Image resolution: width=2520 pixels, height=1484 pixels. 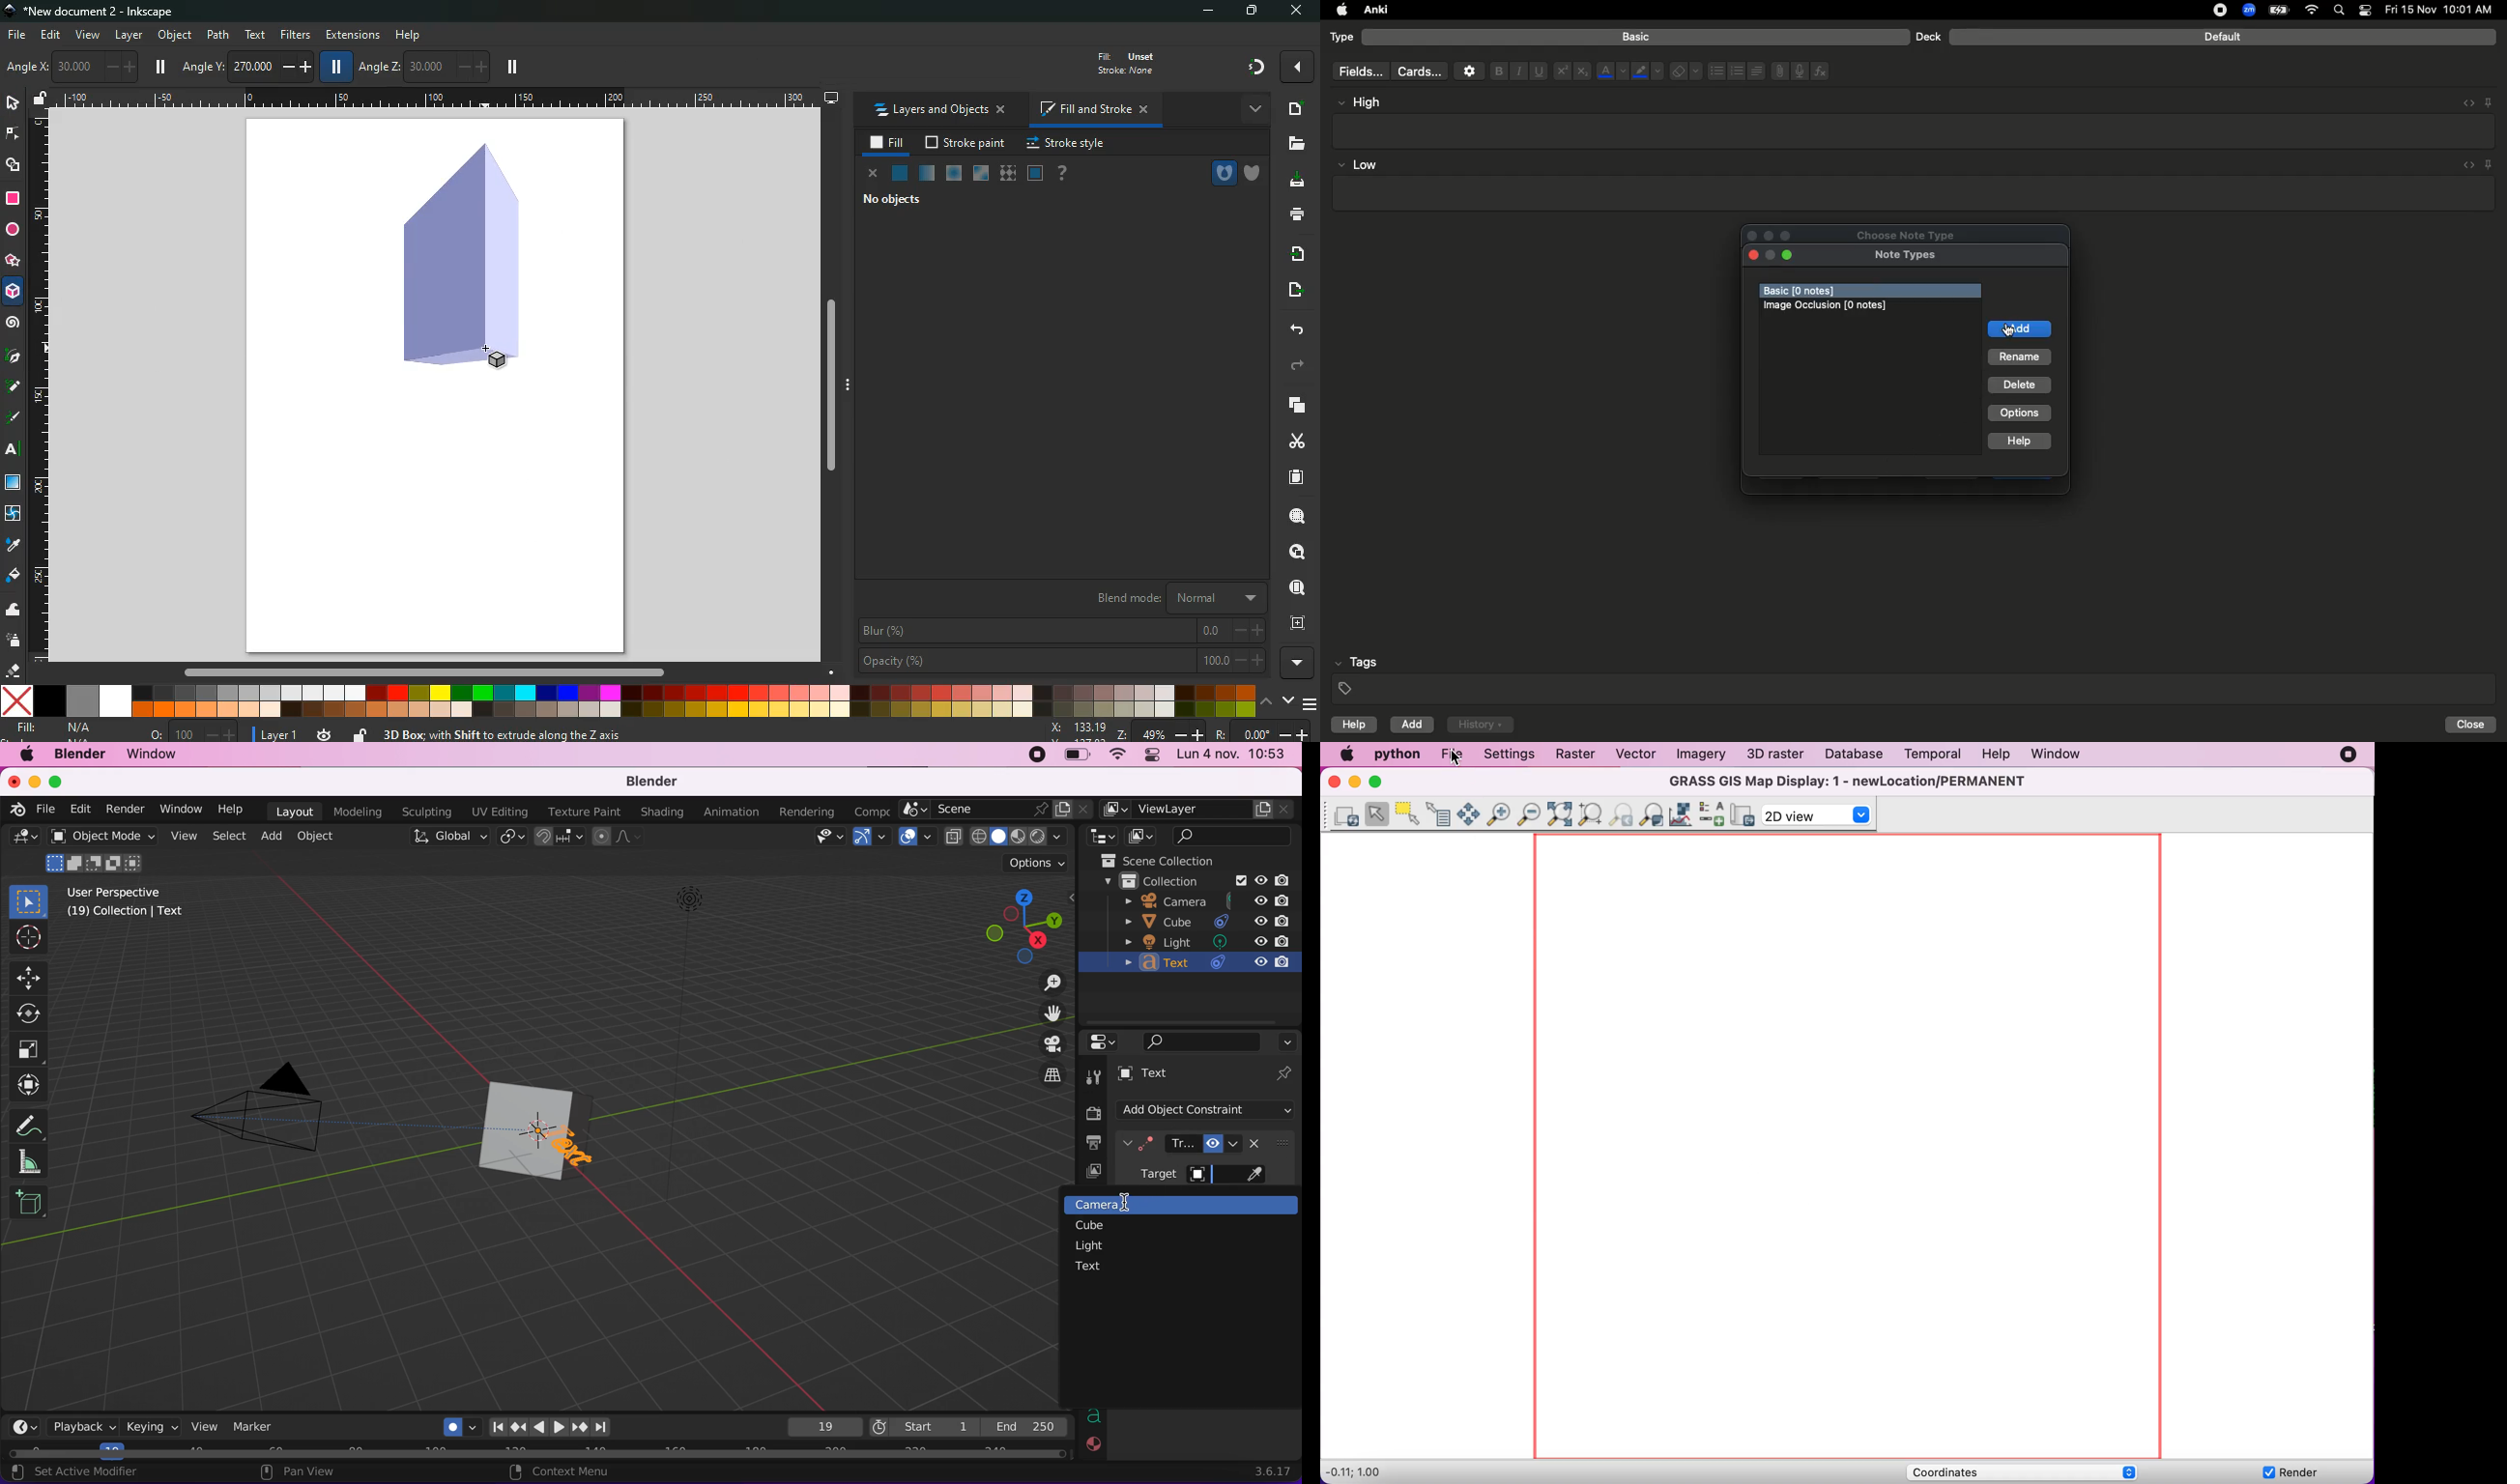 What do you see at coordinates (1358, 166) in the screenshot?
I see `Low` at bounding box center [1358, 166].